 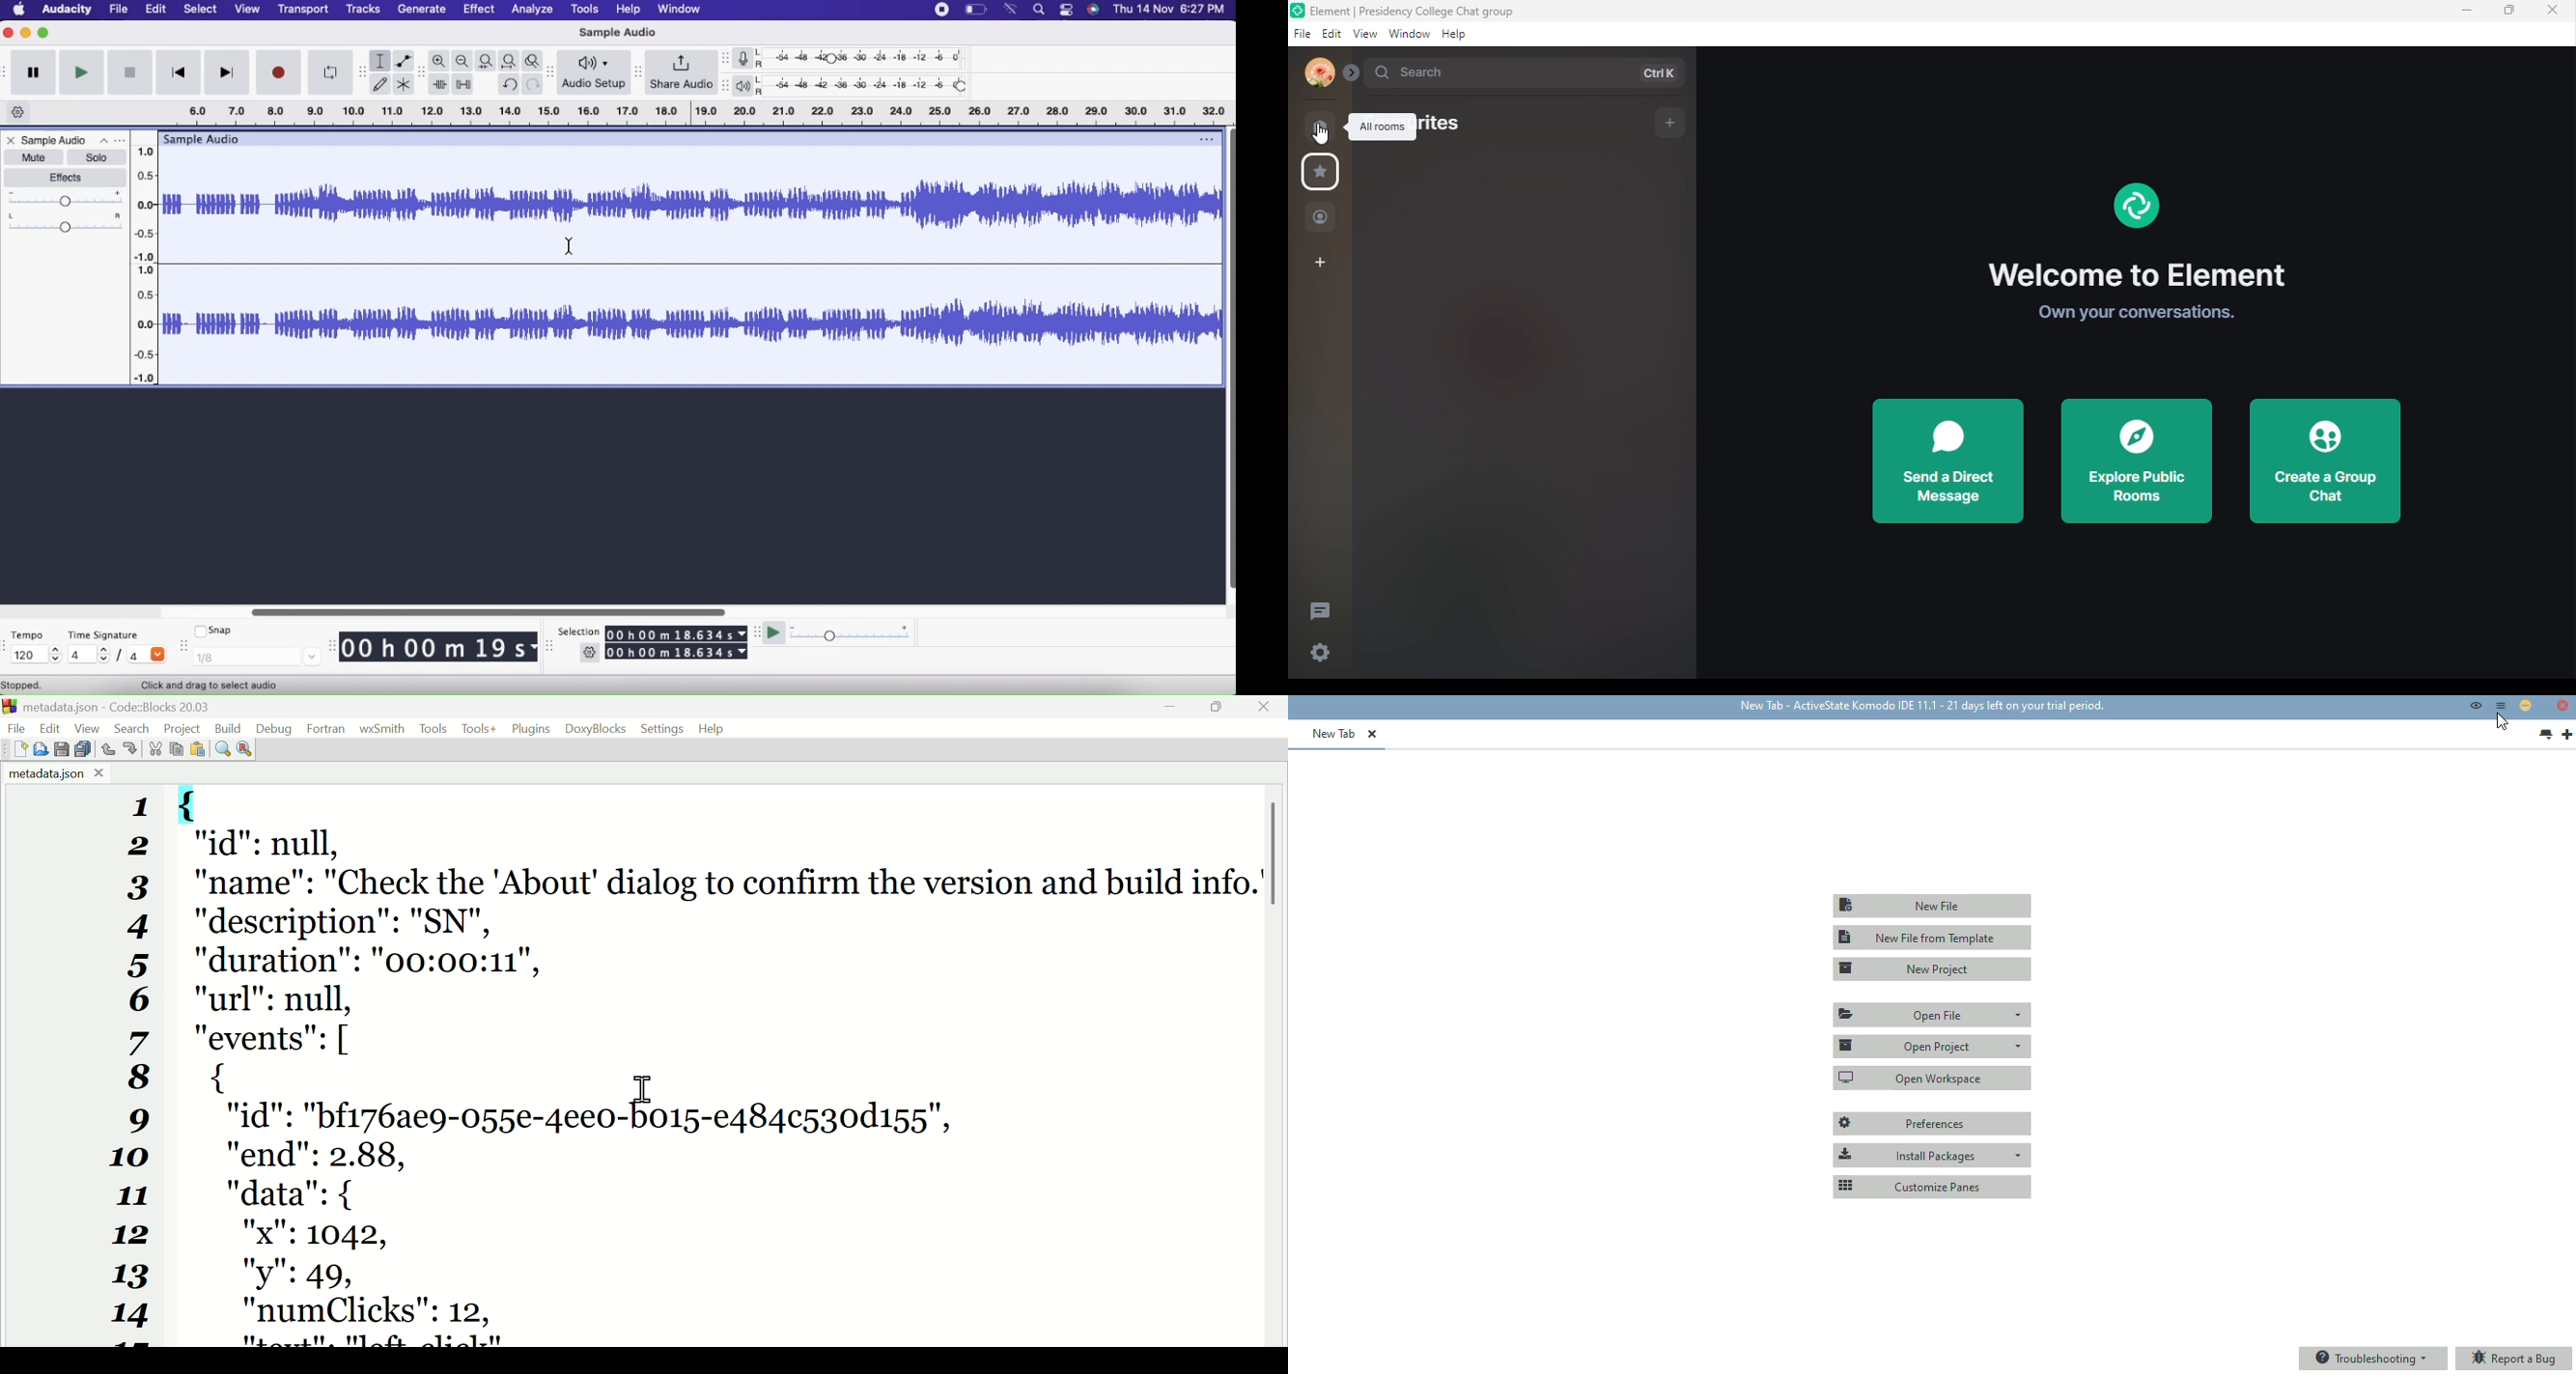 I want to click on 00 h 00 m 18.634 s, so click(x=678, y=653).